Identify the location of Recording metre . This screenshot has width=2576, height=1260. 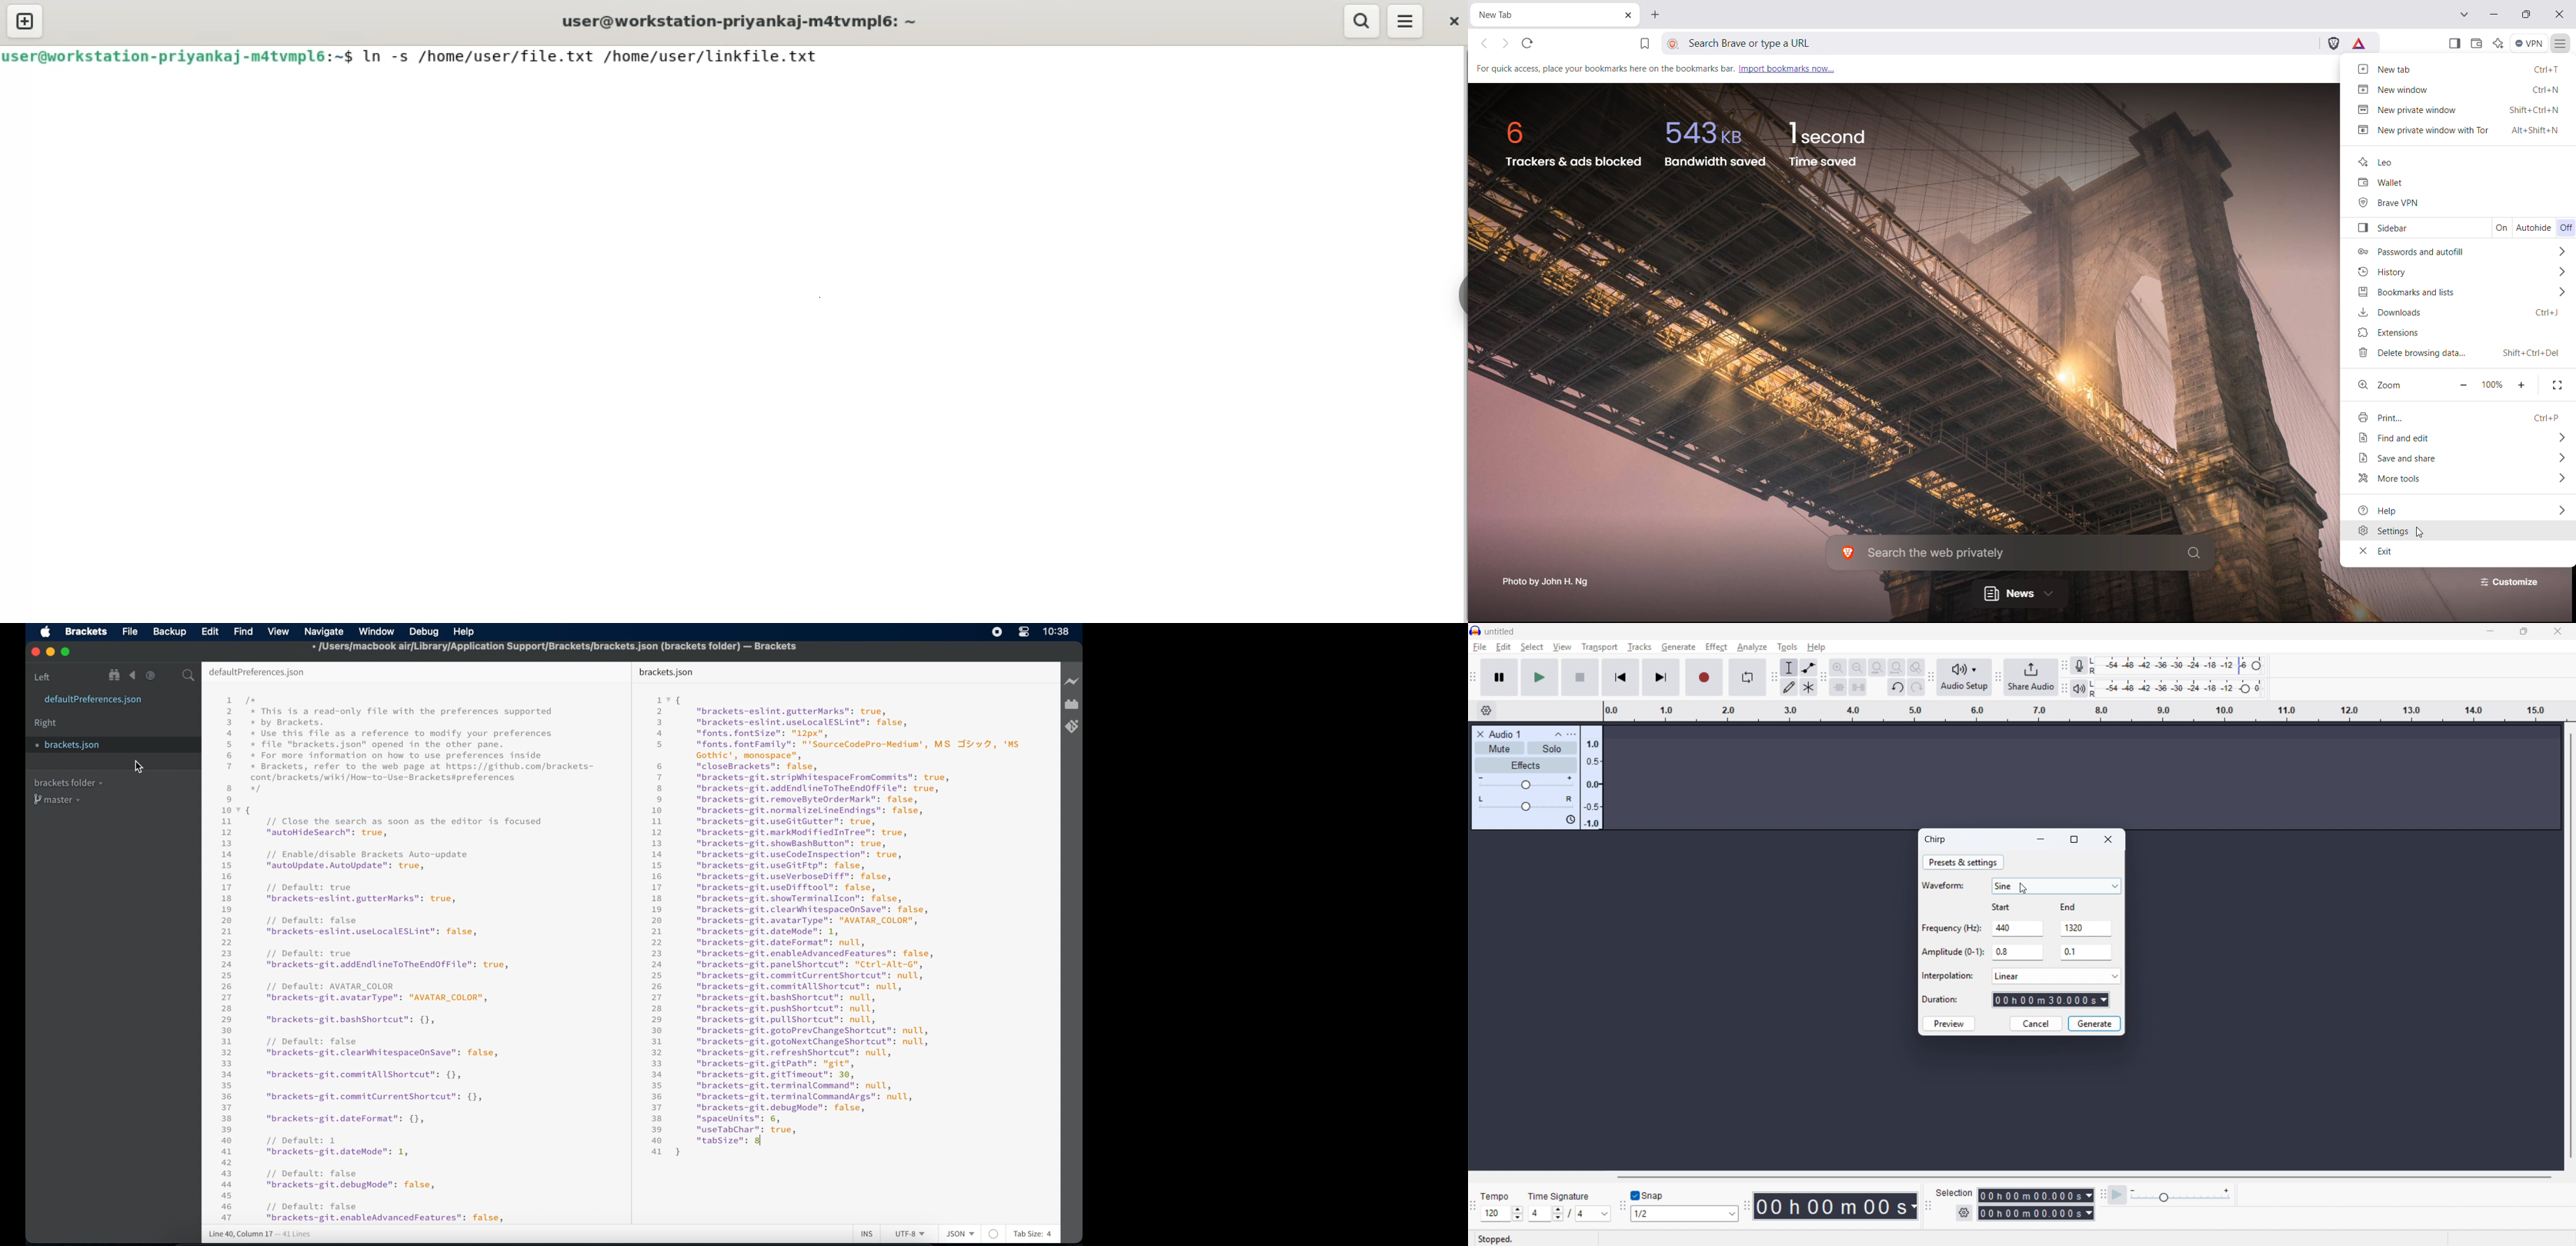
(2079, 665).